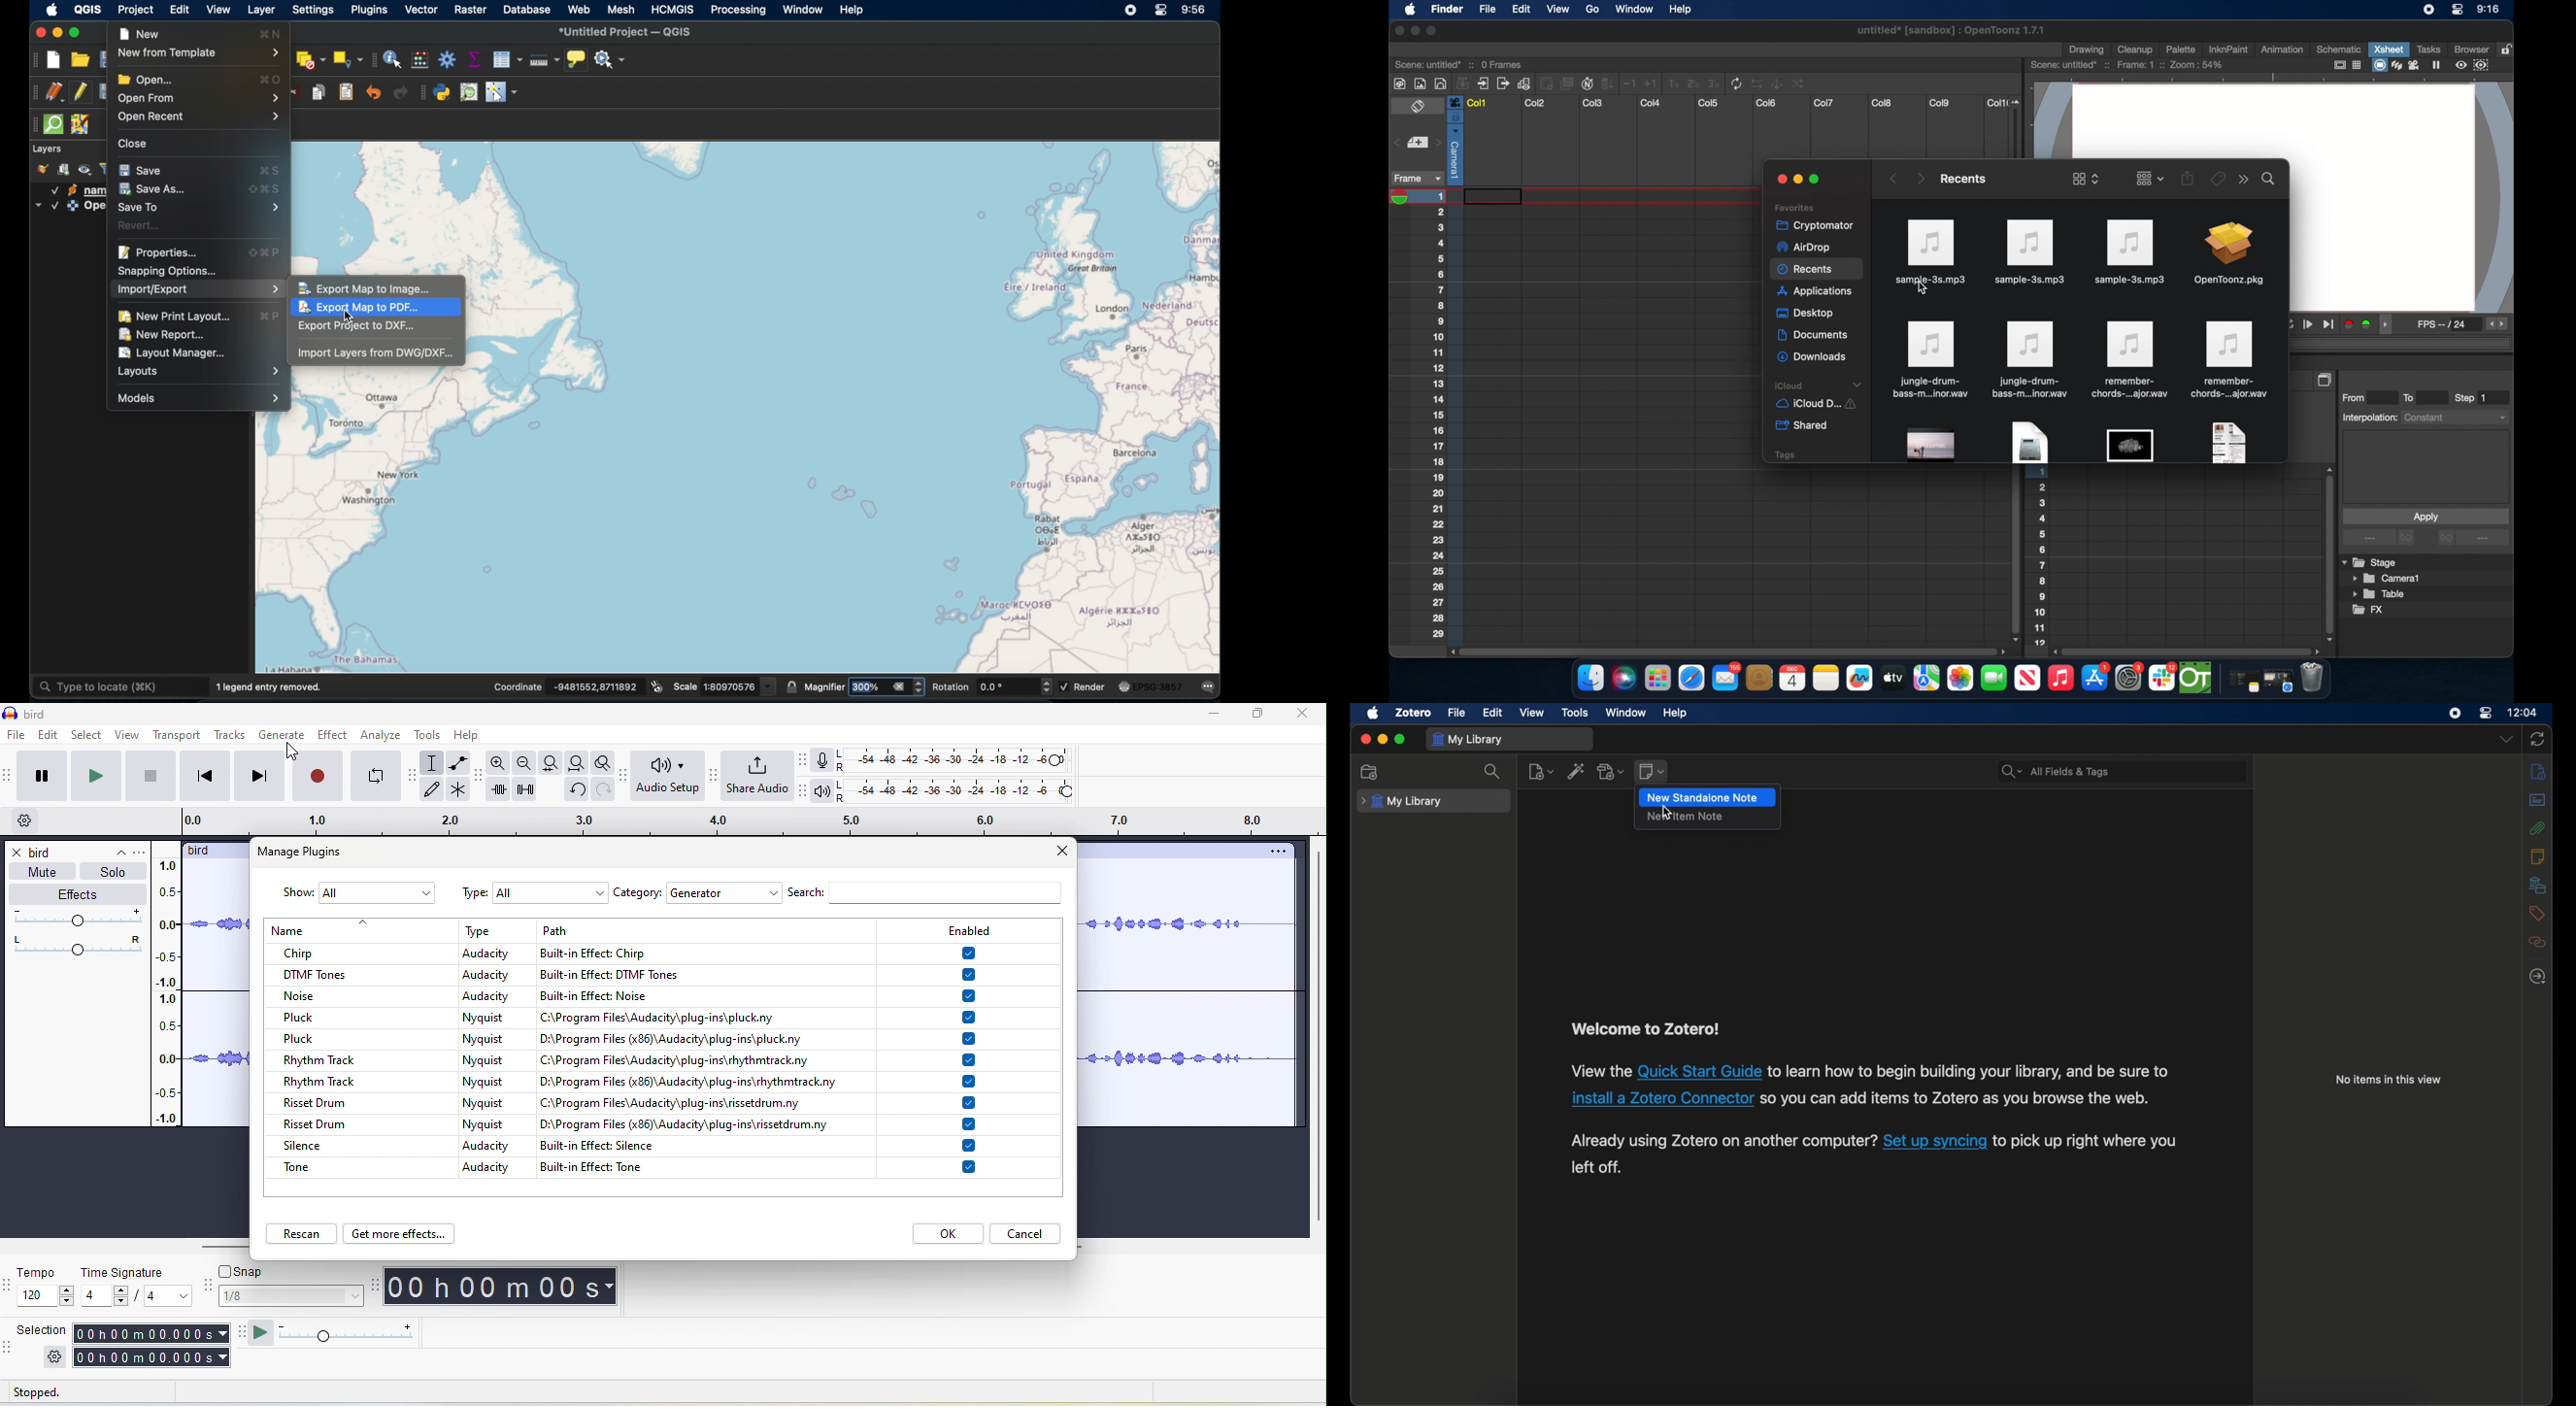 The image size is (2576, 1428). Describe the element at coordinates (341, 1100) in the screenshot. I see `risset drum` at that location.